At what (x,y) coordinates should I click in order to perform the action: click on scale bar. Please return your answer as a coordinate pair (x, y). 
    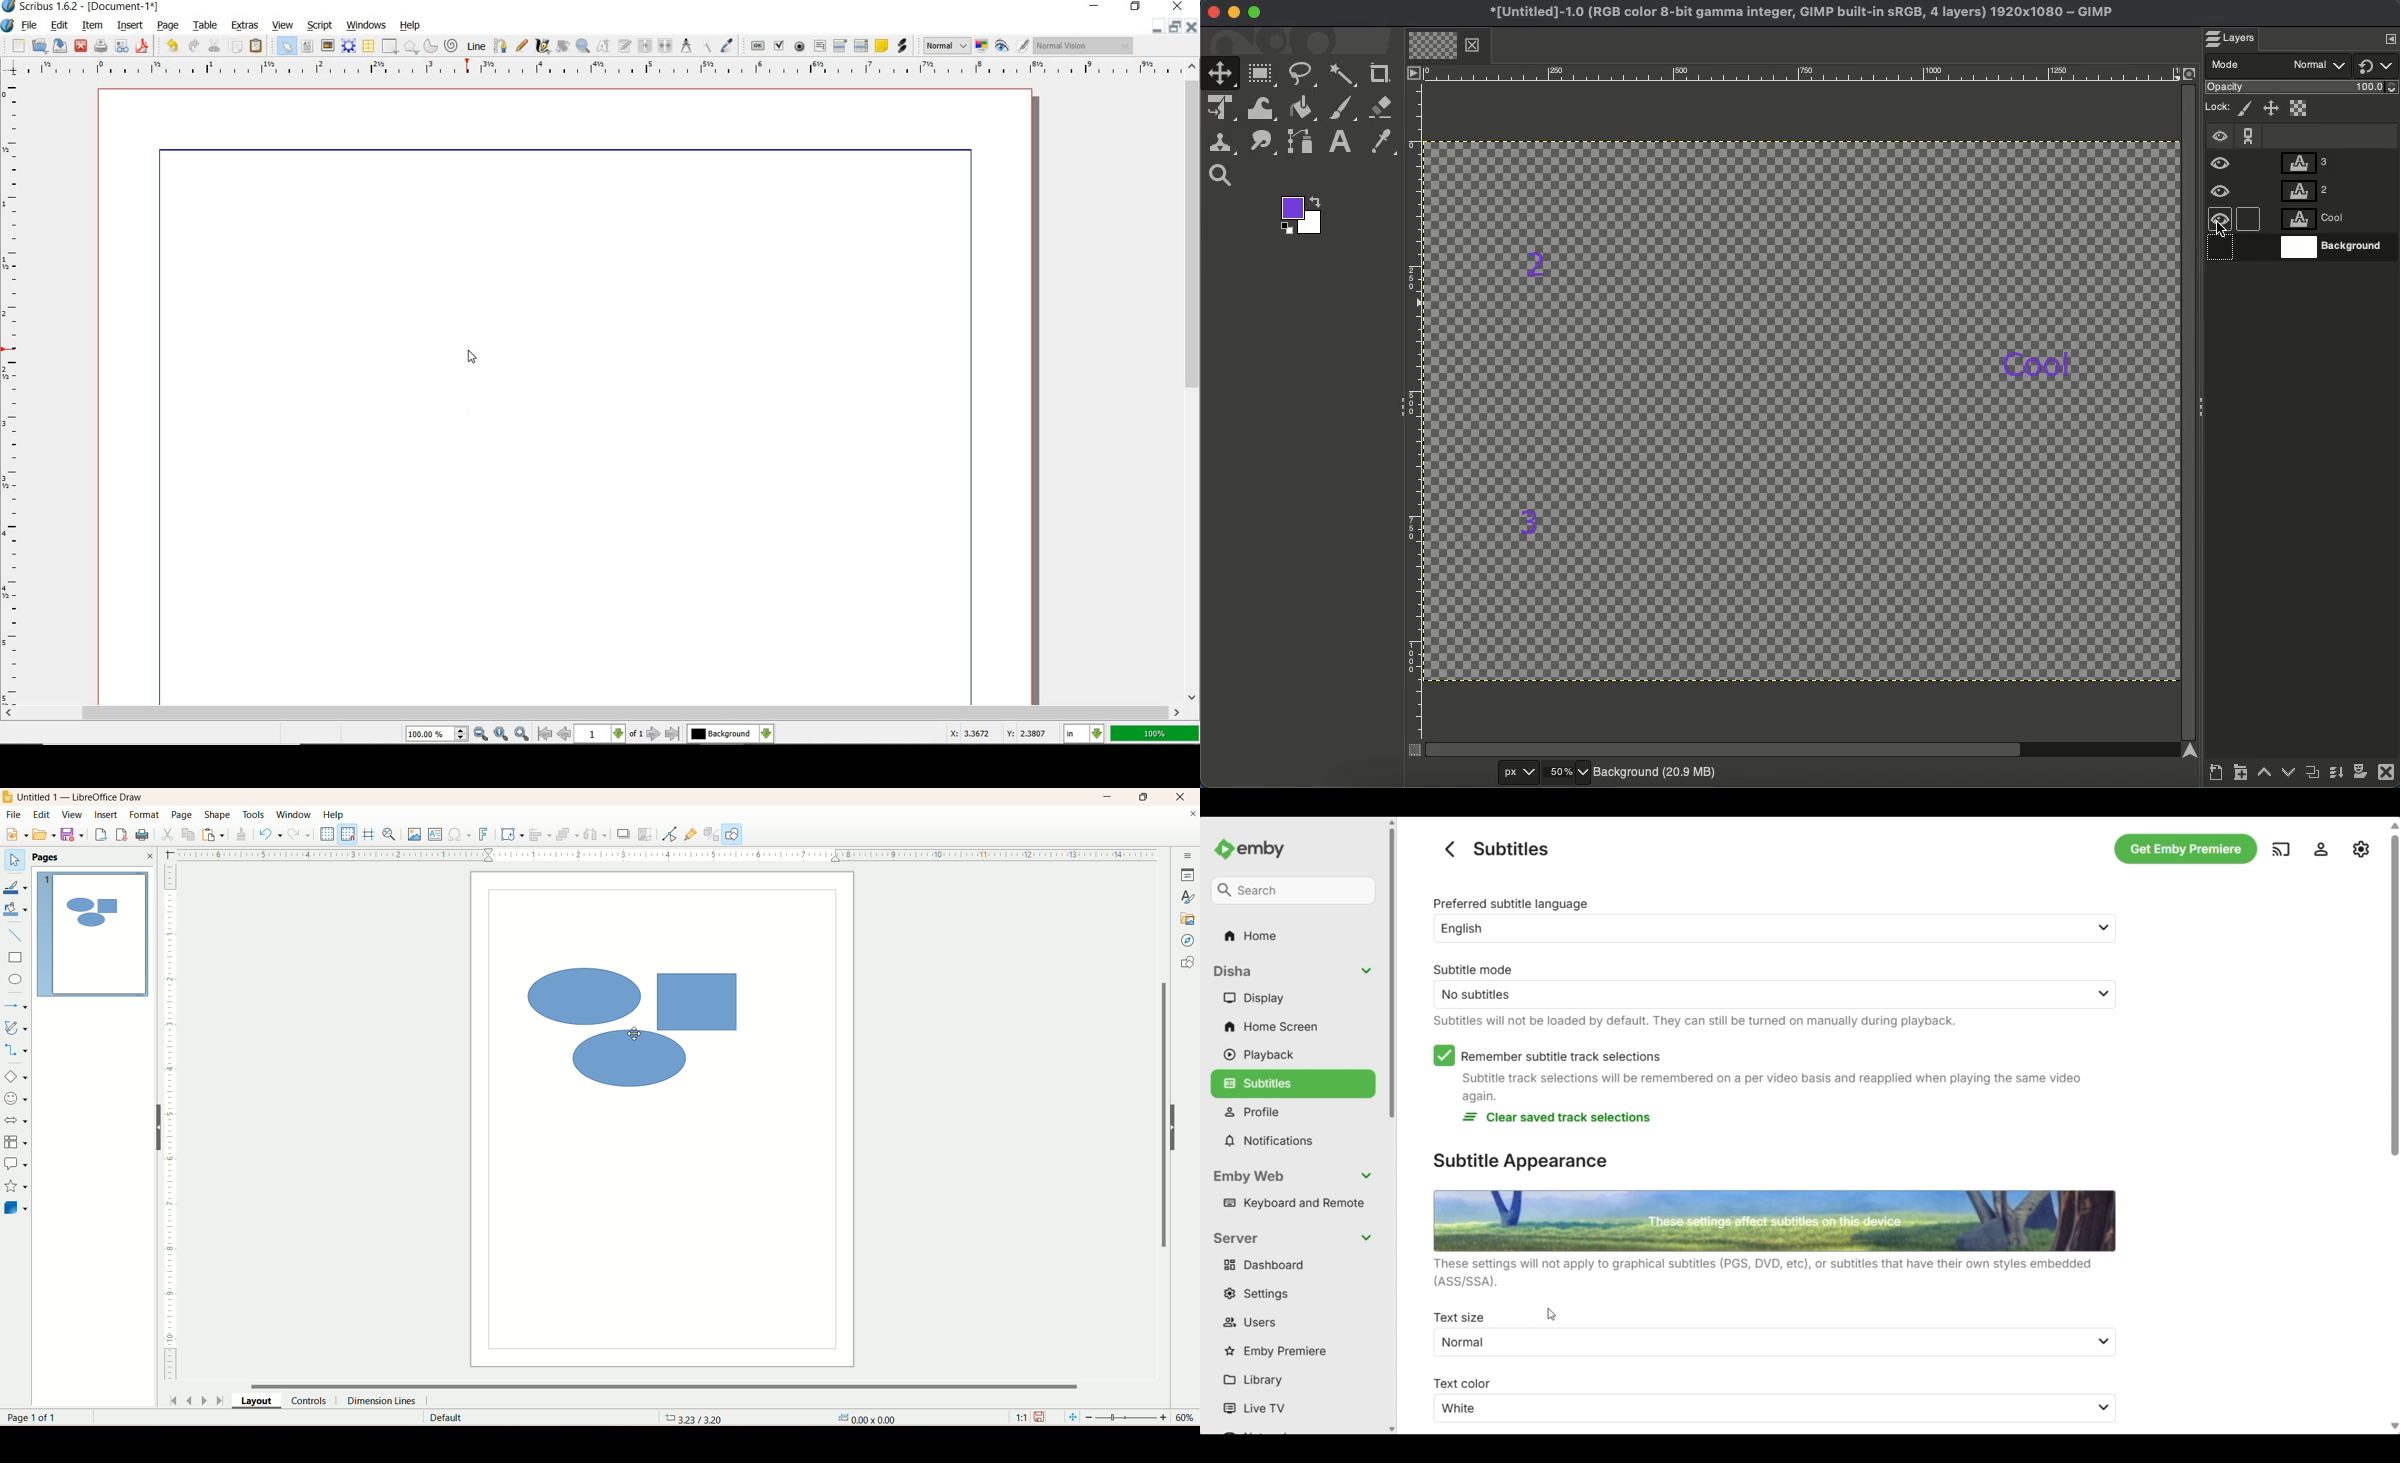
    Looking at the image, I should click on (174, 1123).